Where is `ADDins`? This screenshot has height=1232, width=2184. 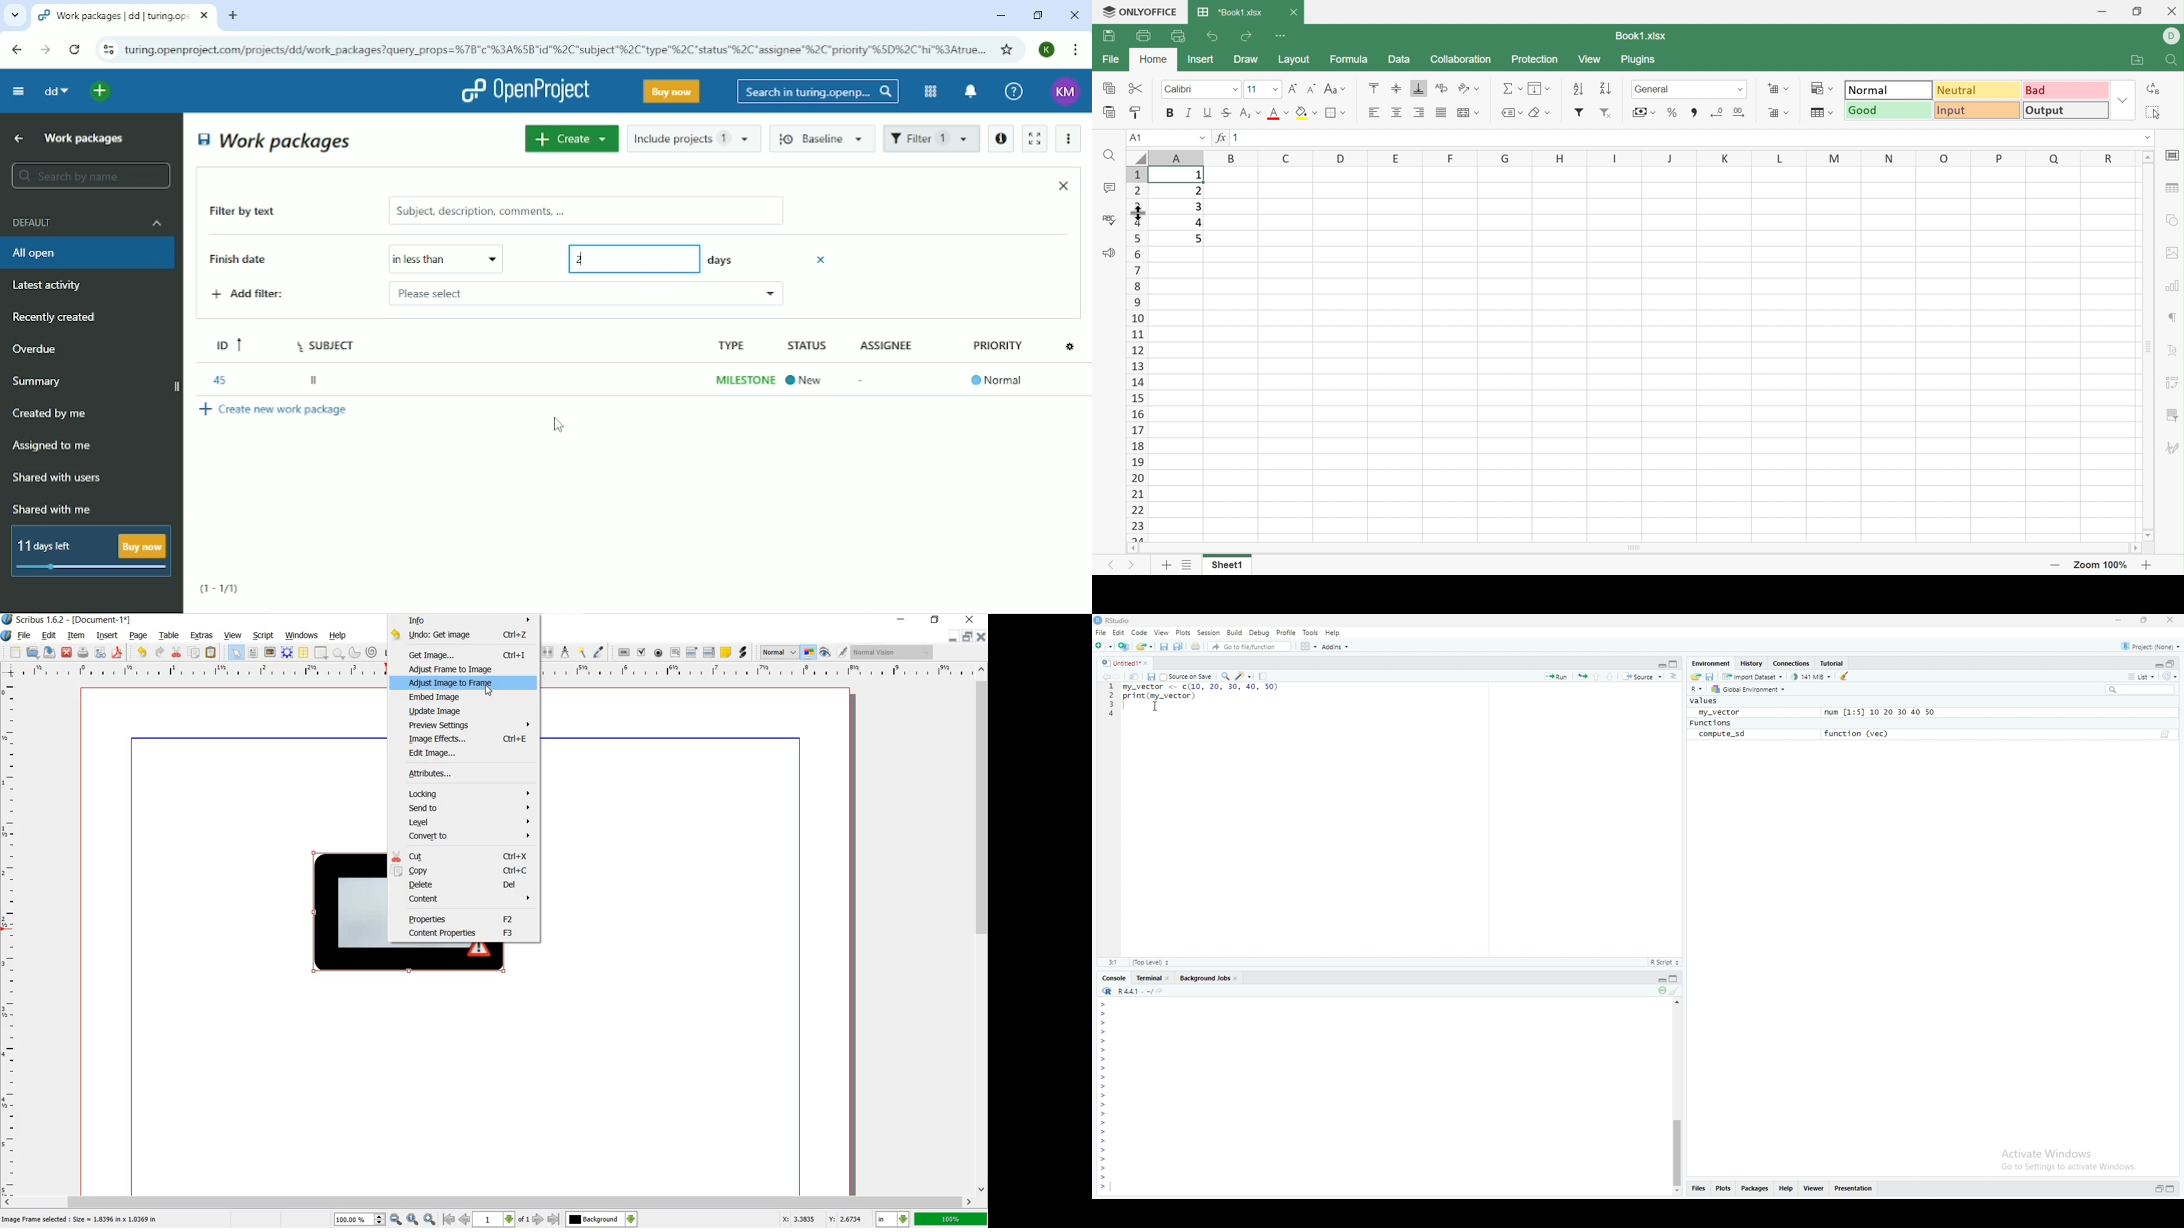
ADDins is located at coordinates (1335, 647).